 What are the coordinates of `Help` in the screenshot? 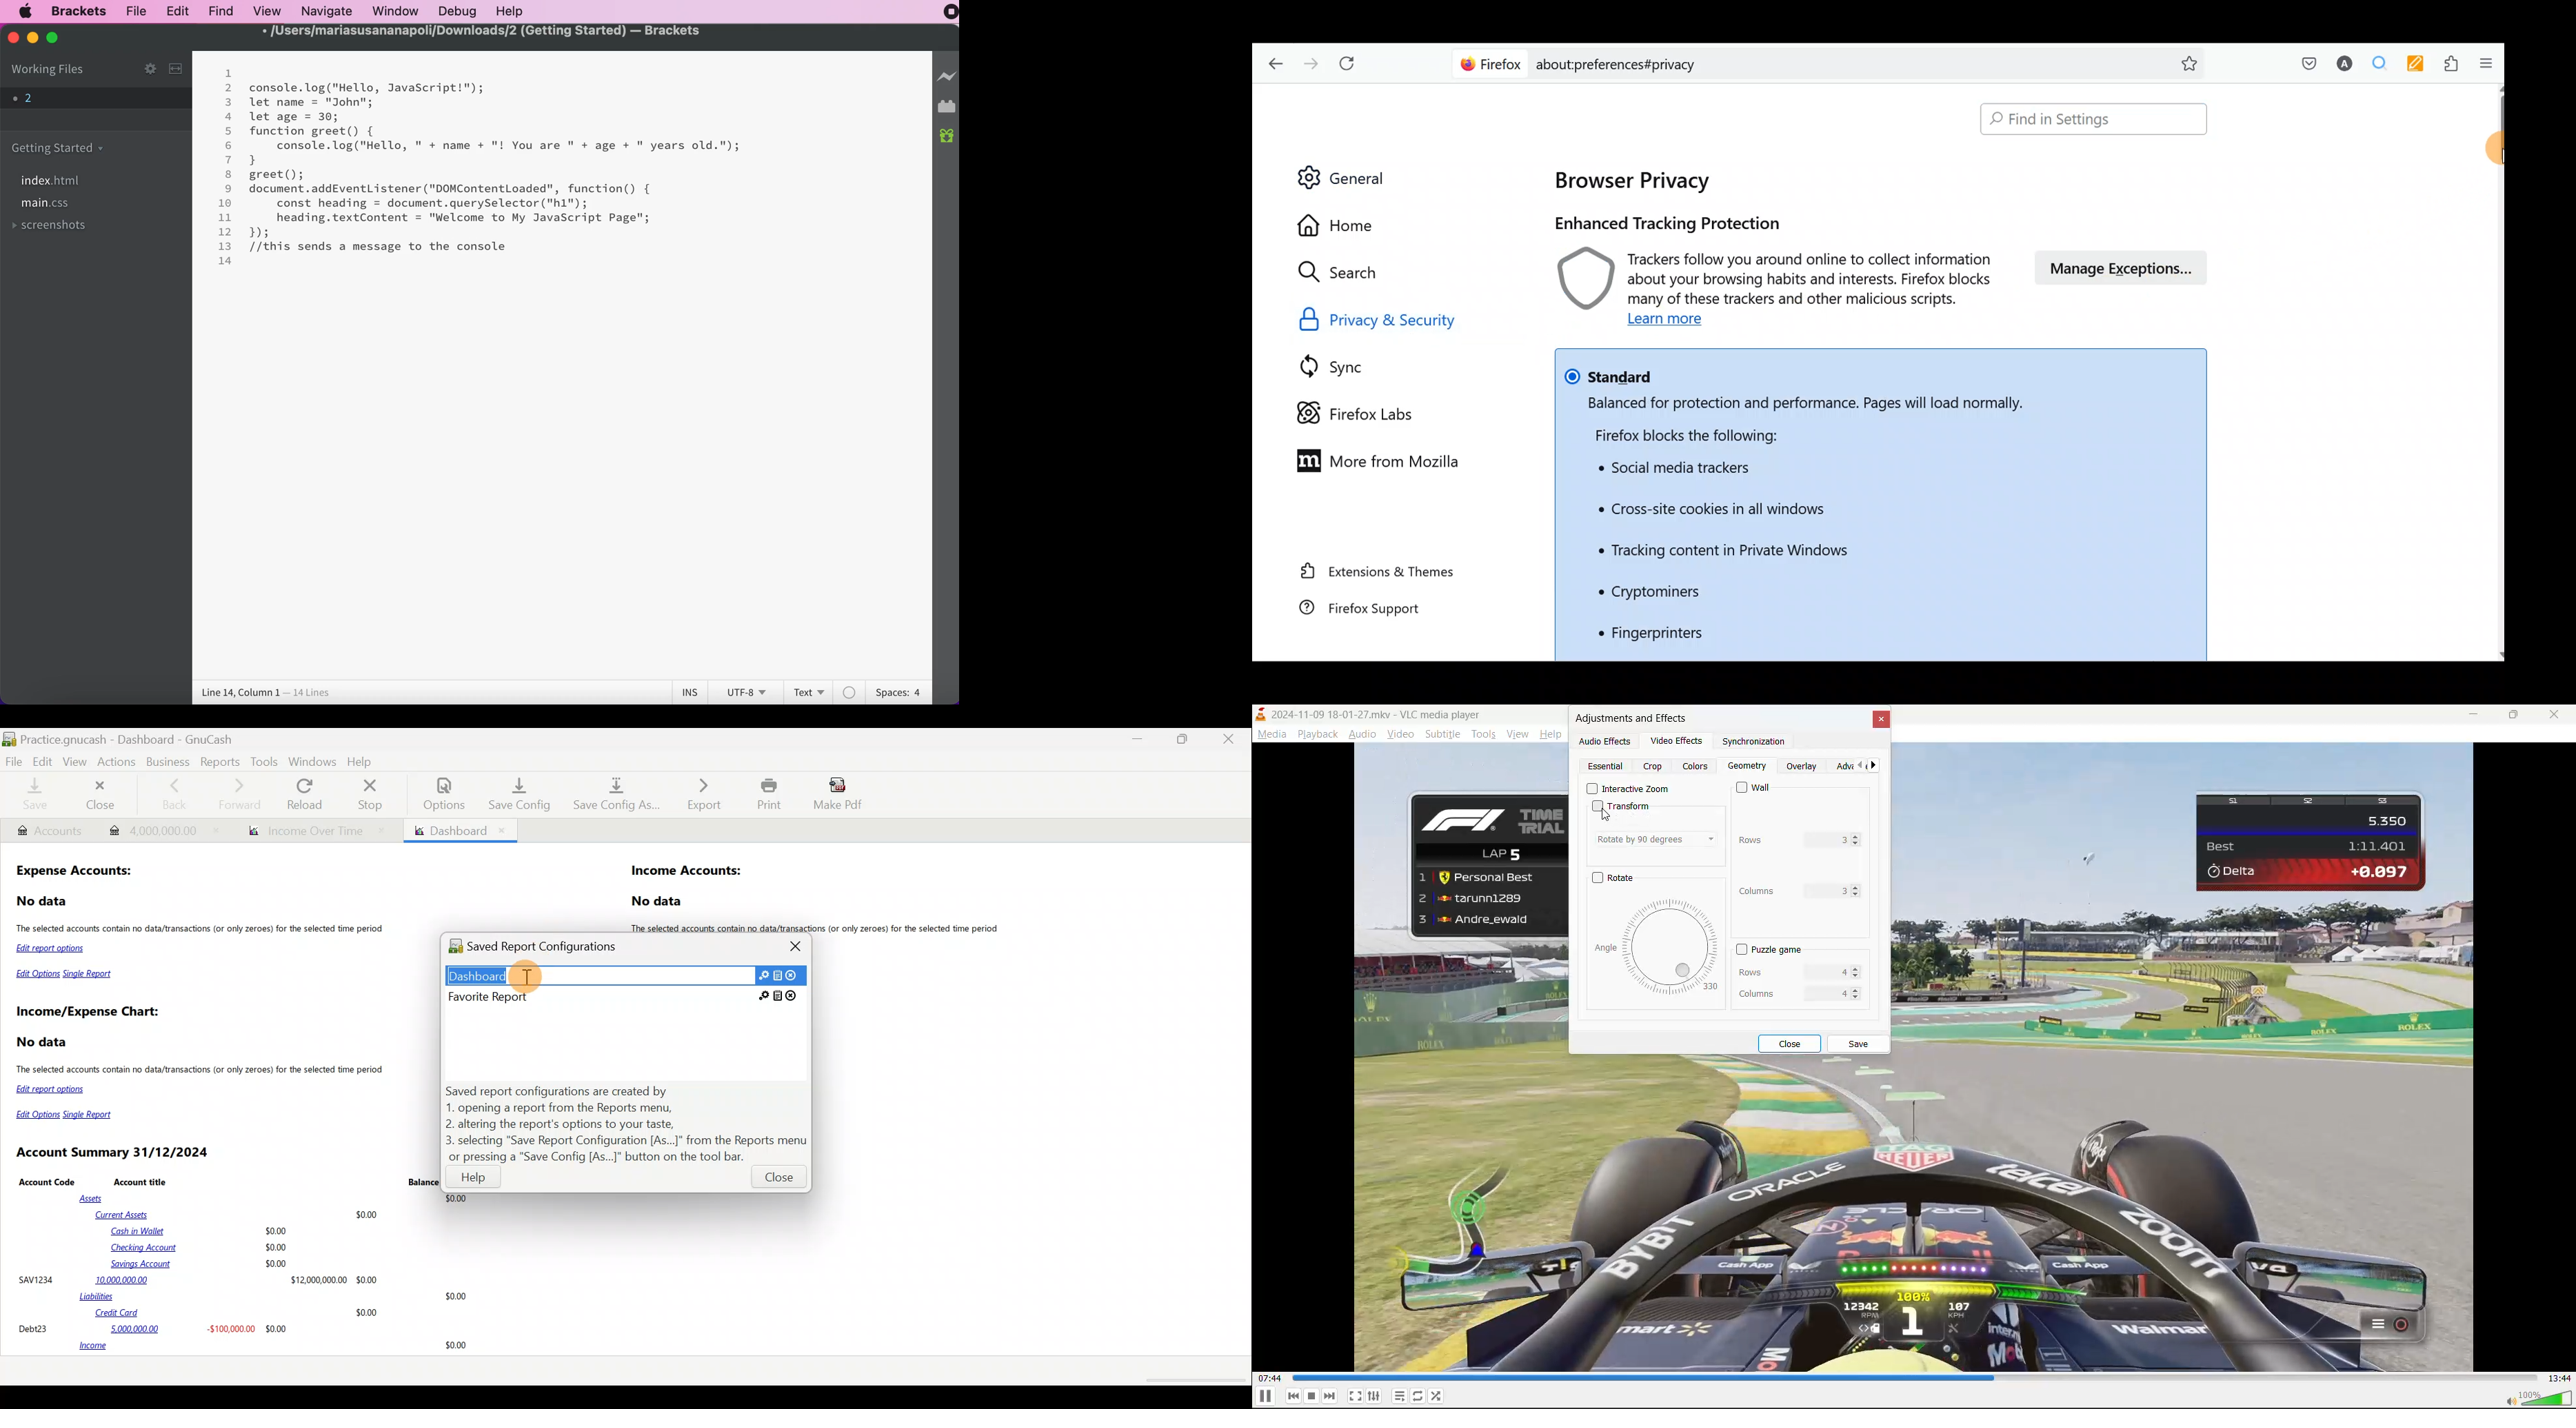 It's located at (363, 760).